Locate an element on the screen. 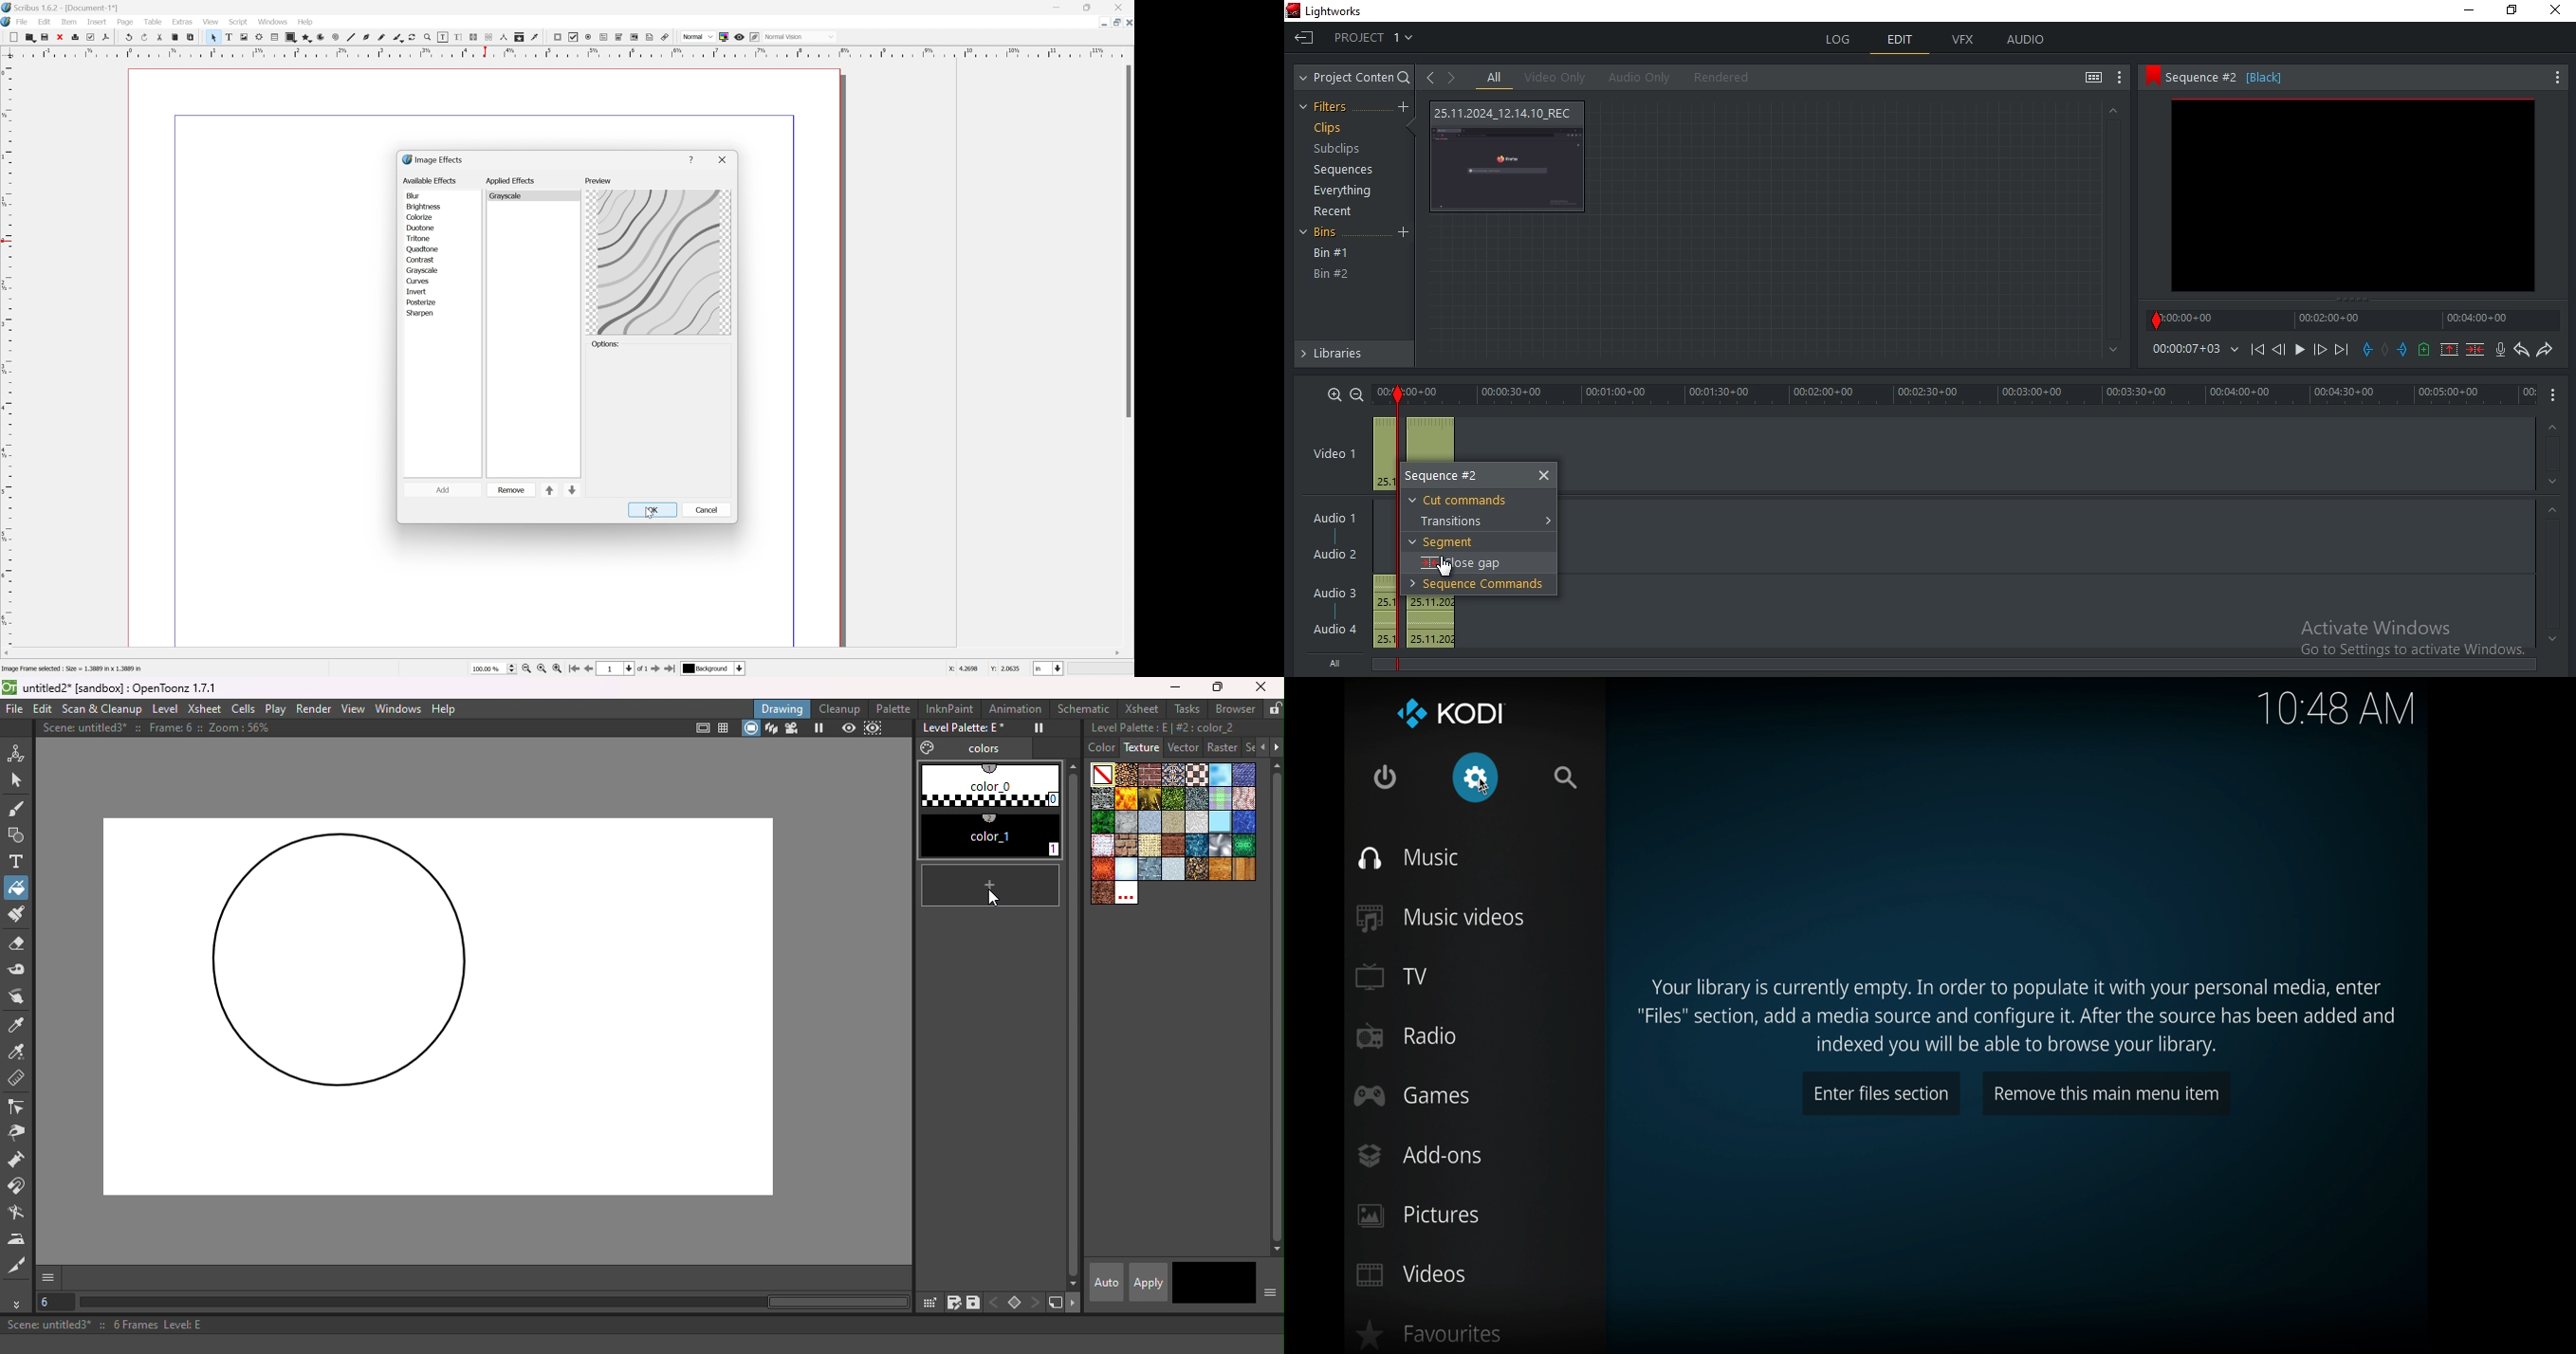 Image resolution: width=2576 pixels, height=1372 pixels. Camera view is located at coordinates (795, 728).